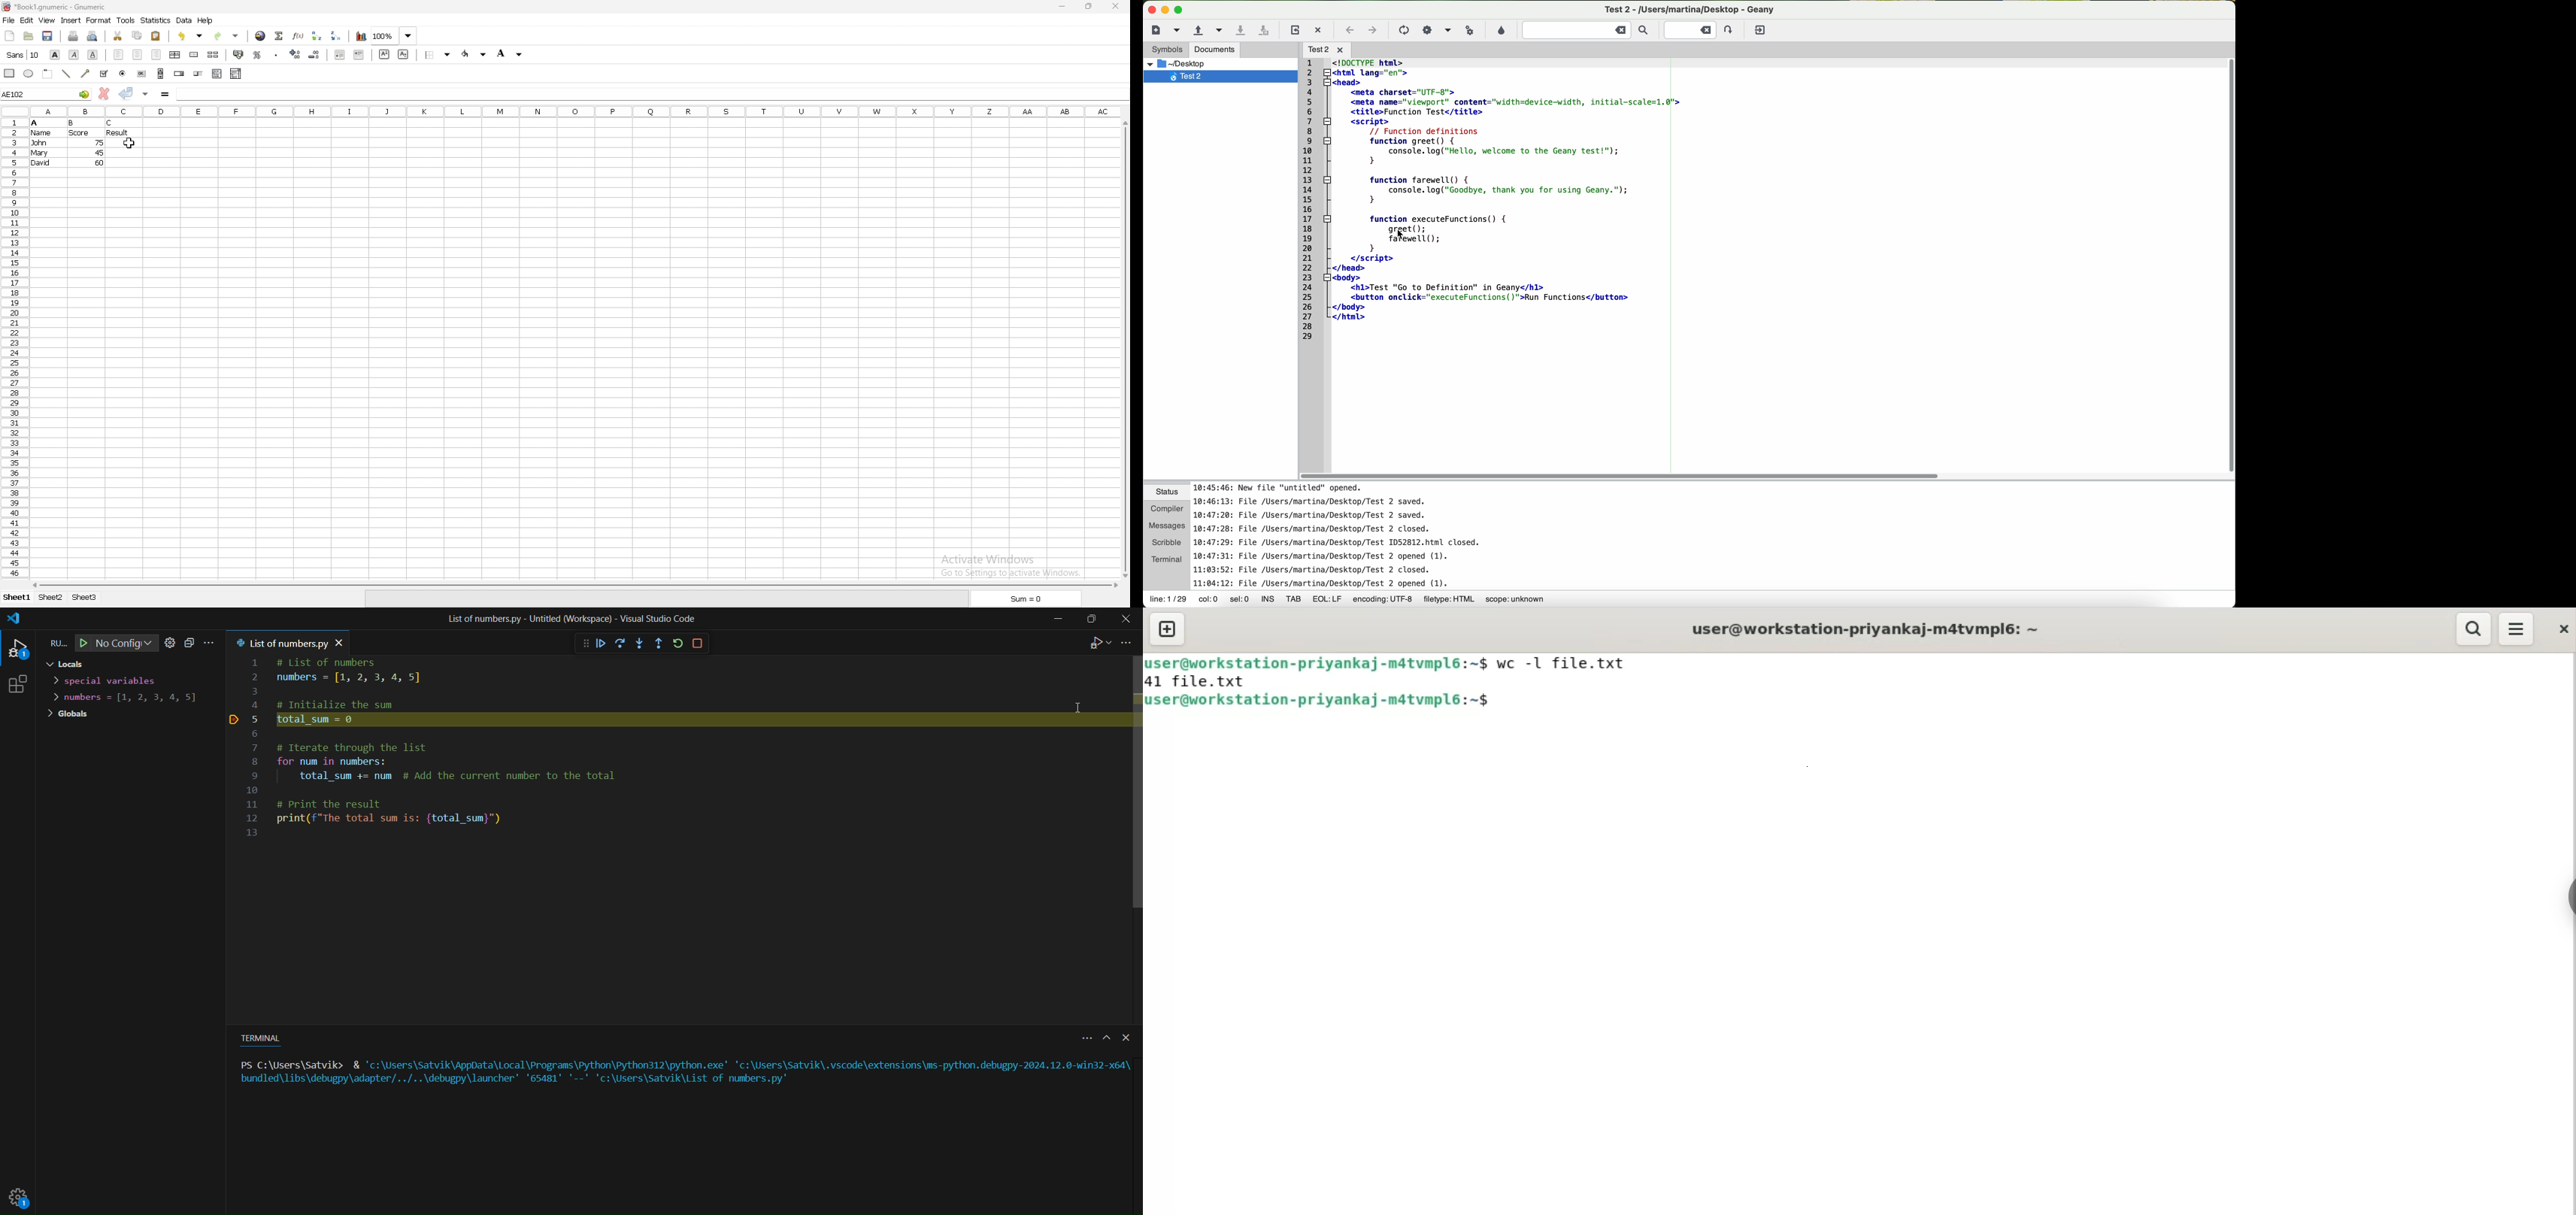  Describe the element at coordinates (9, 73) in the screenshot. I see `rectangle` at that location.